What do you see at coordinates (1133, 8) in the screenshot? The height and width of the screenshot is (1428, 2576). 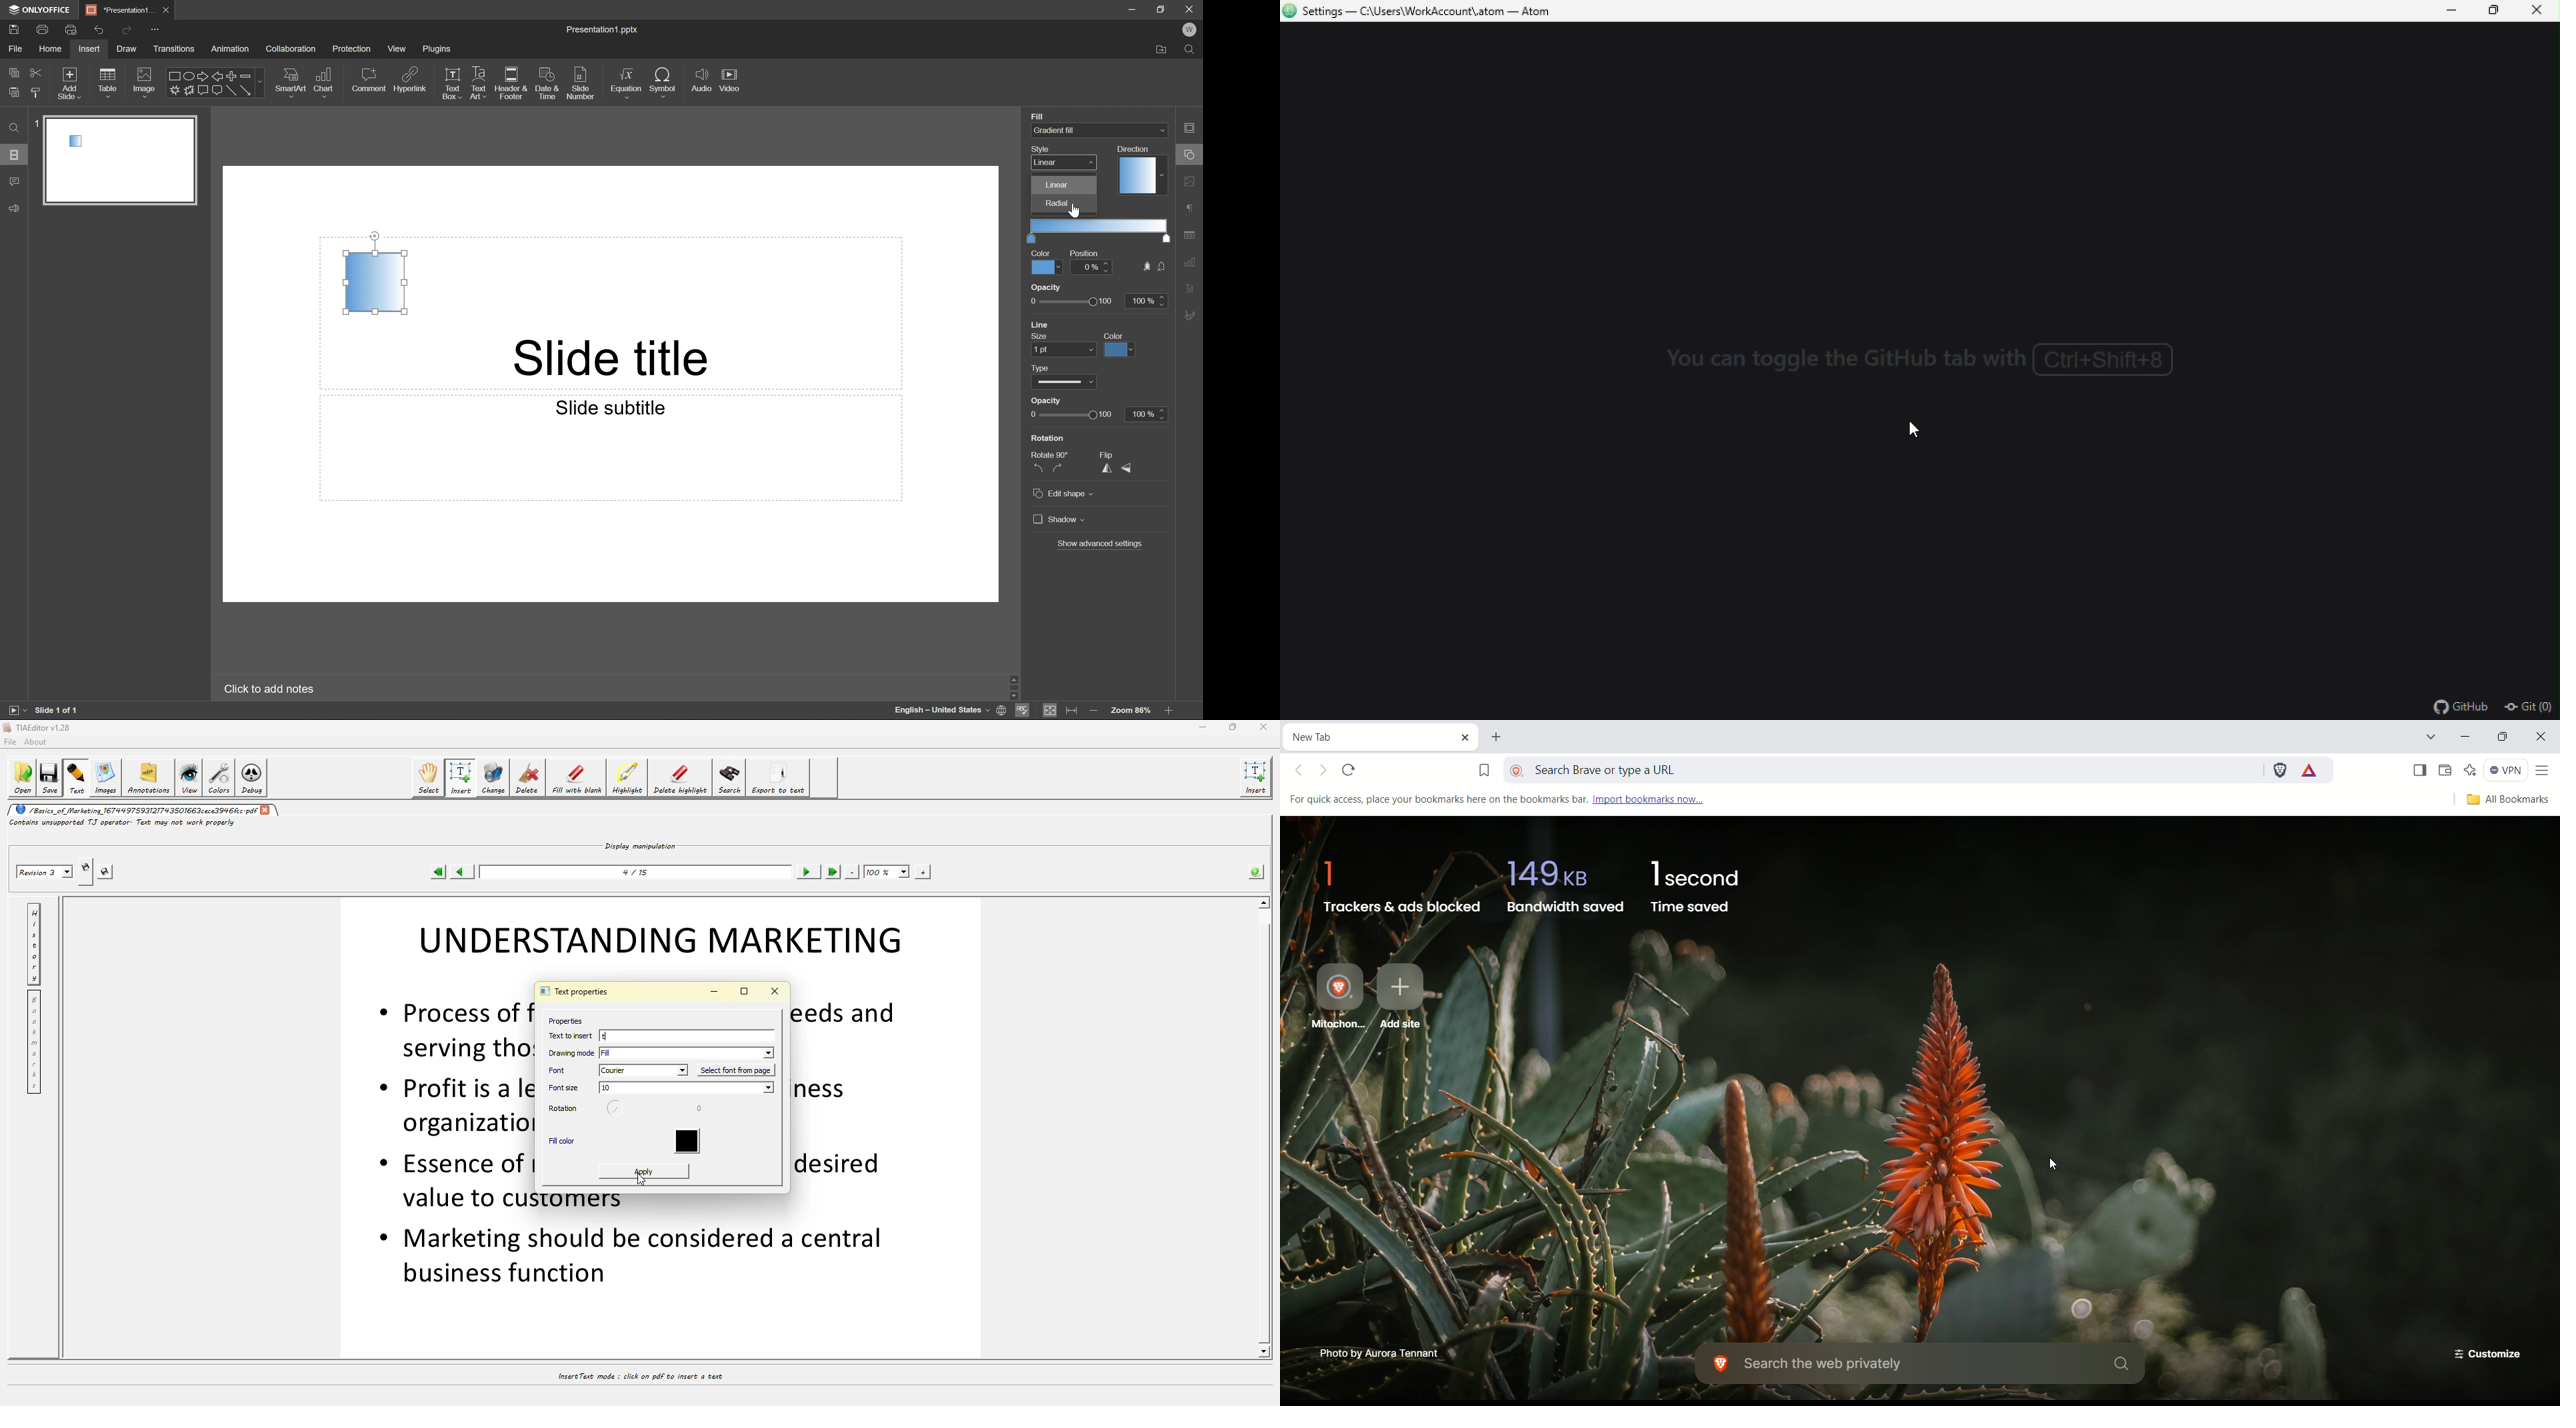 I see `Minimize` at bounding box center [1133, 8].